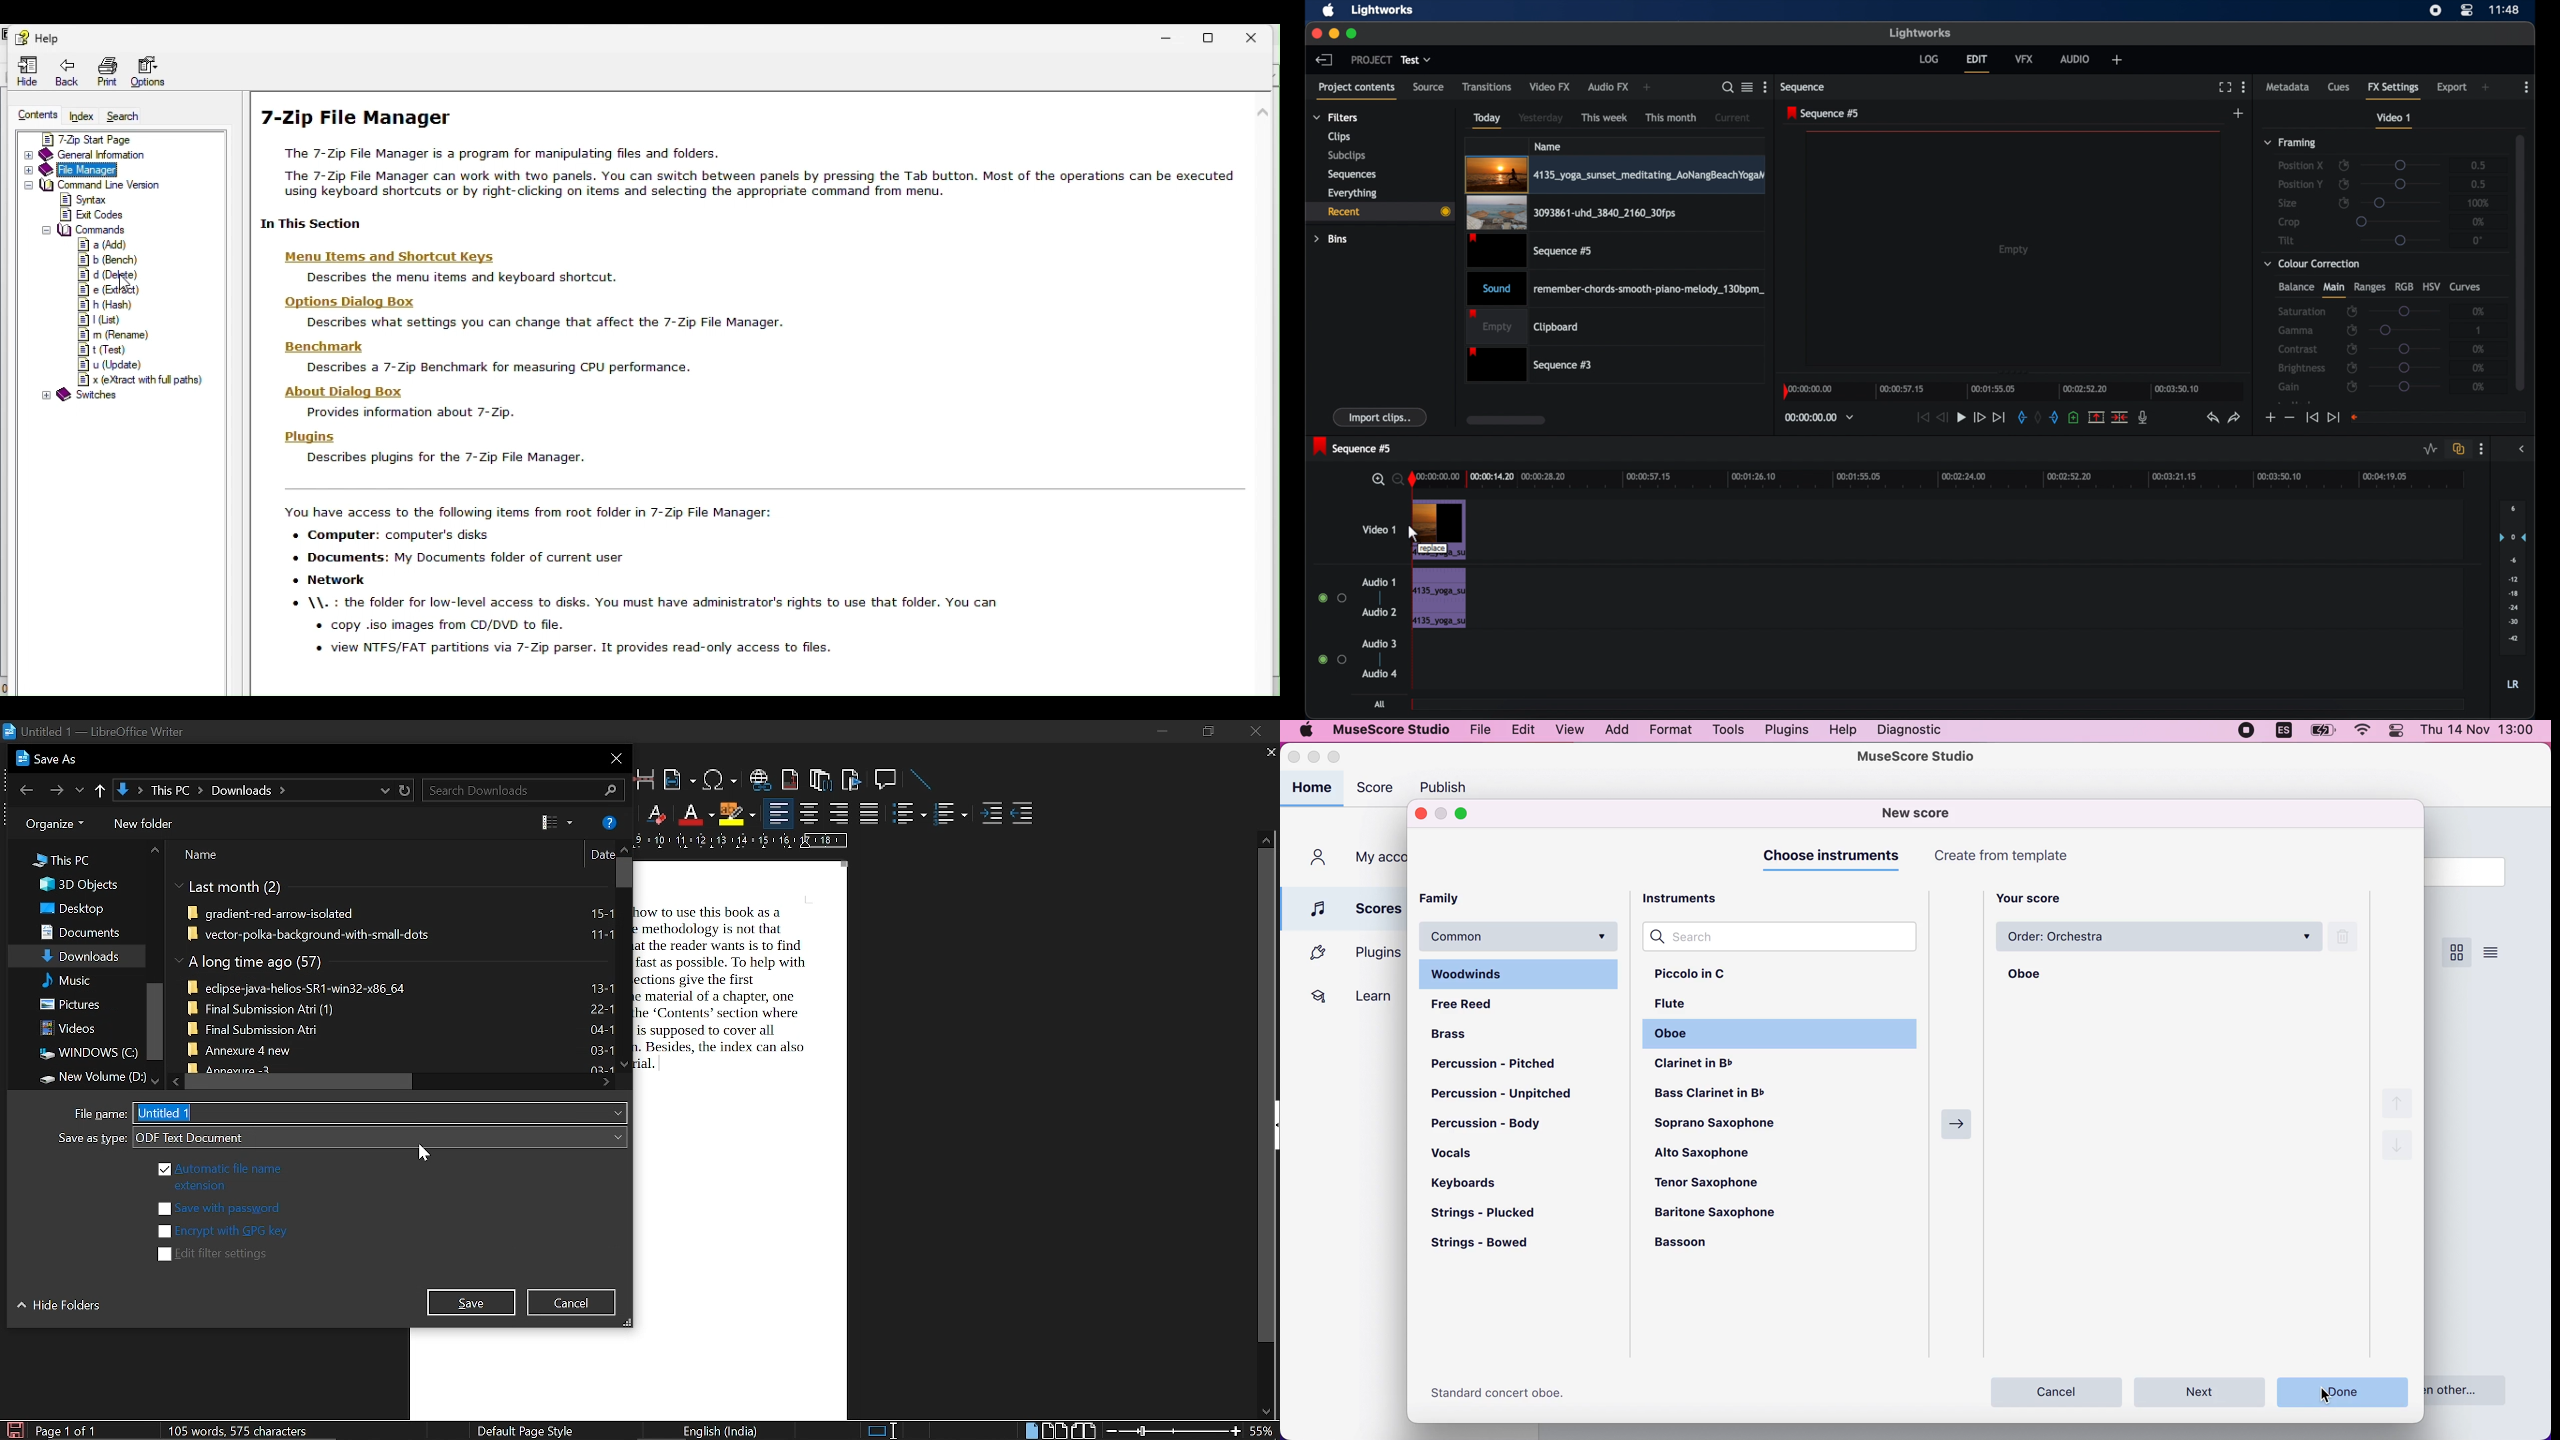 The width and height of the screenshot is (2576, 1456). I want to click on This PC, so click(62, 859).